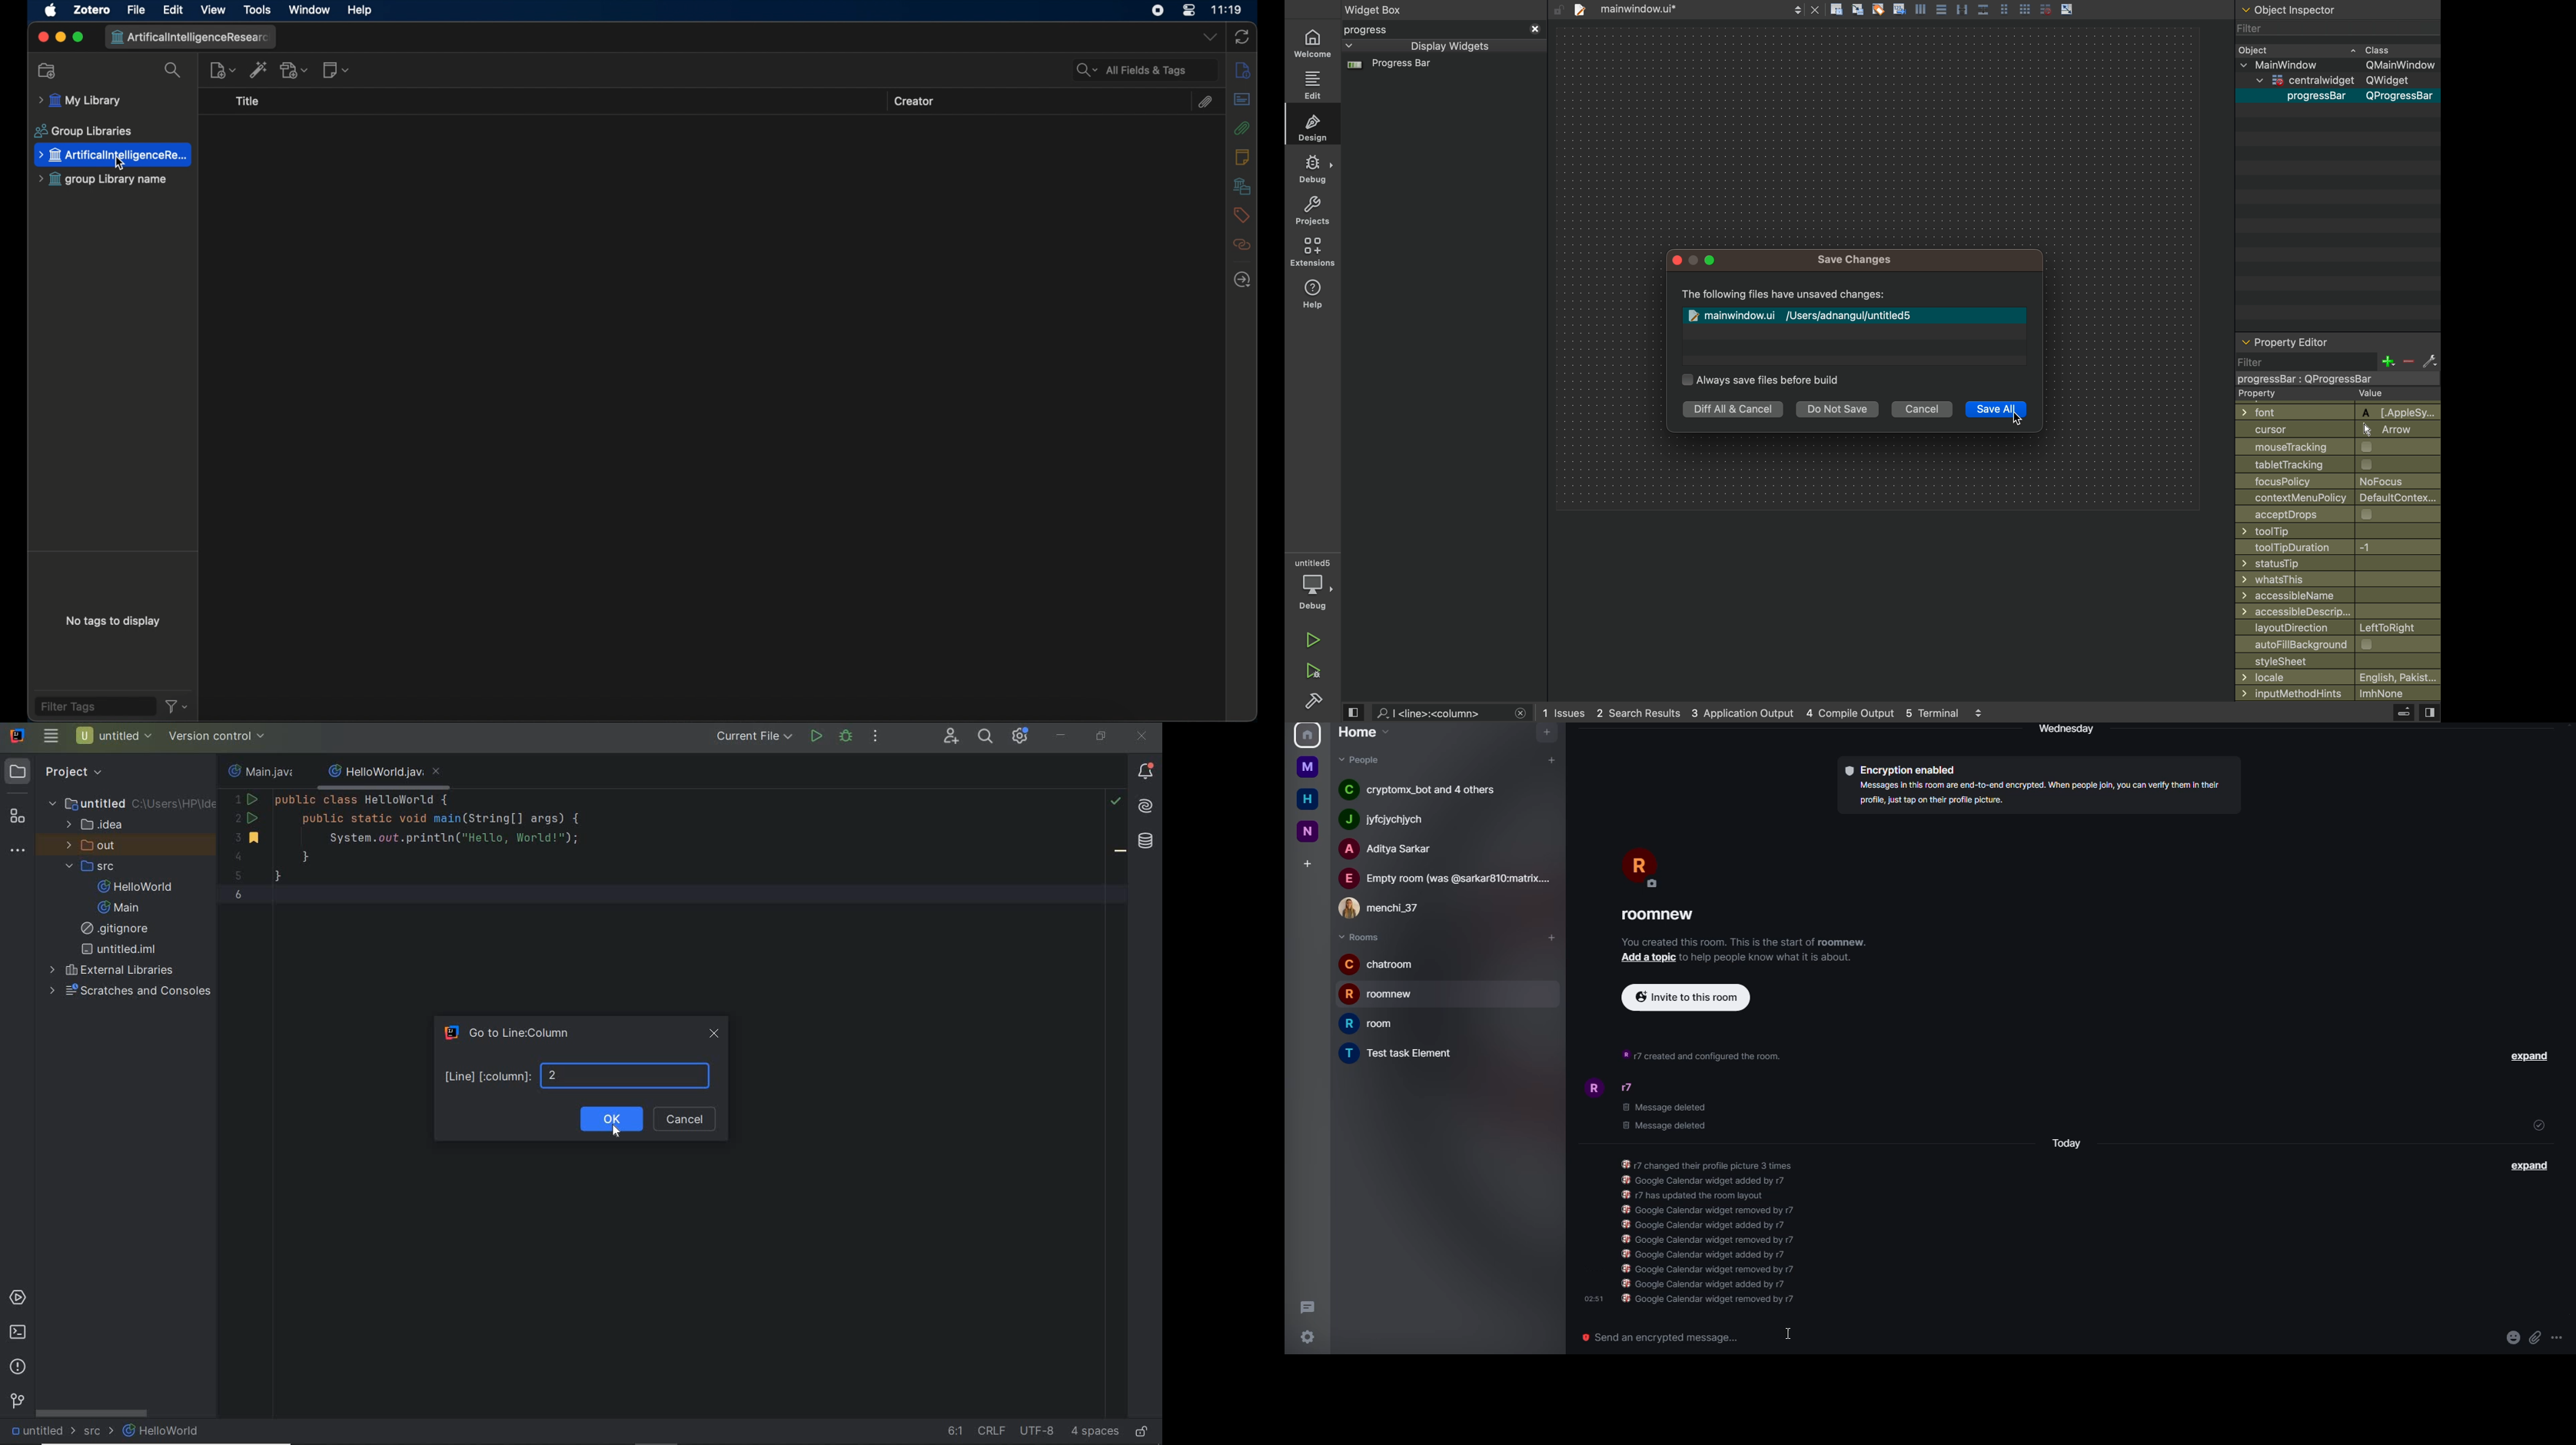  What do you see at coordinates (1242, 157) in the screenshot?
I see `notes` at bounding box center [1242, 157].